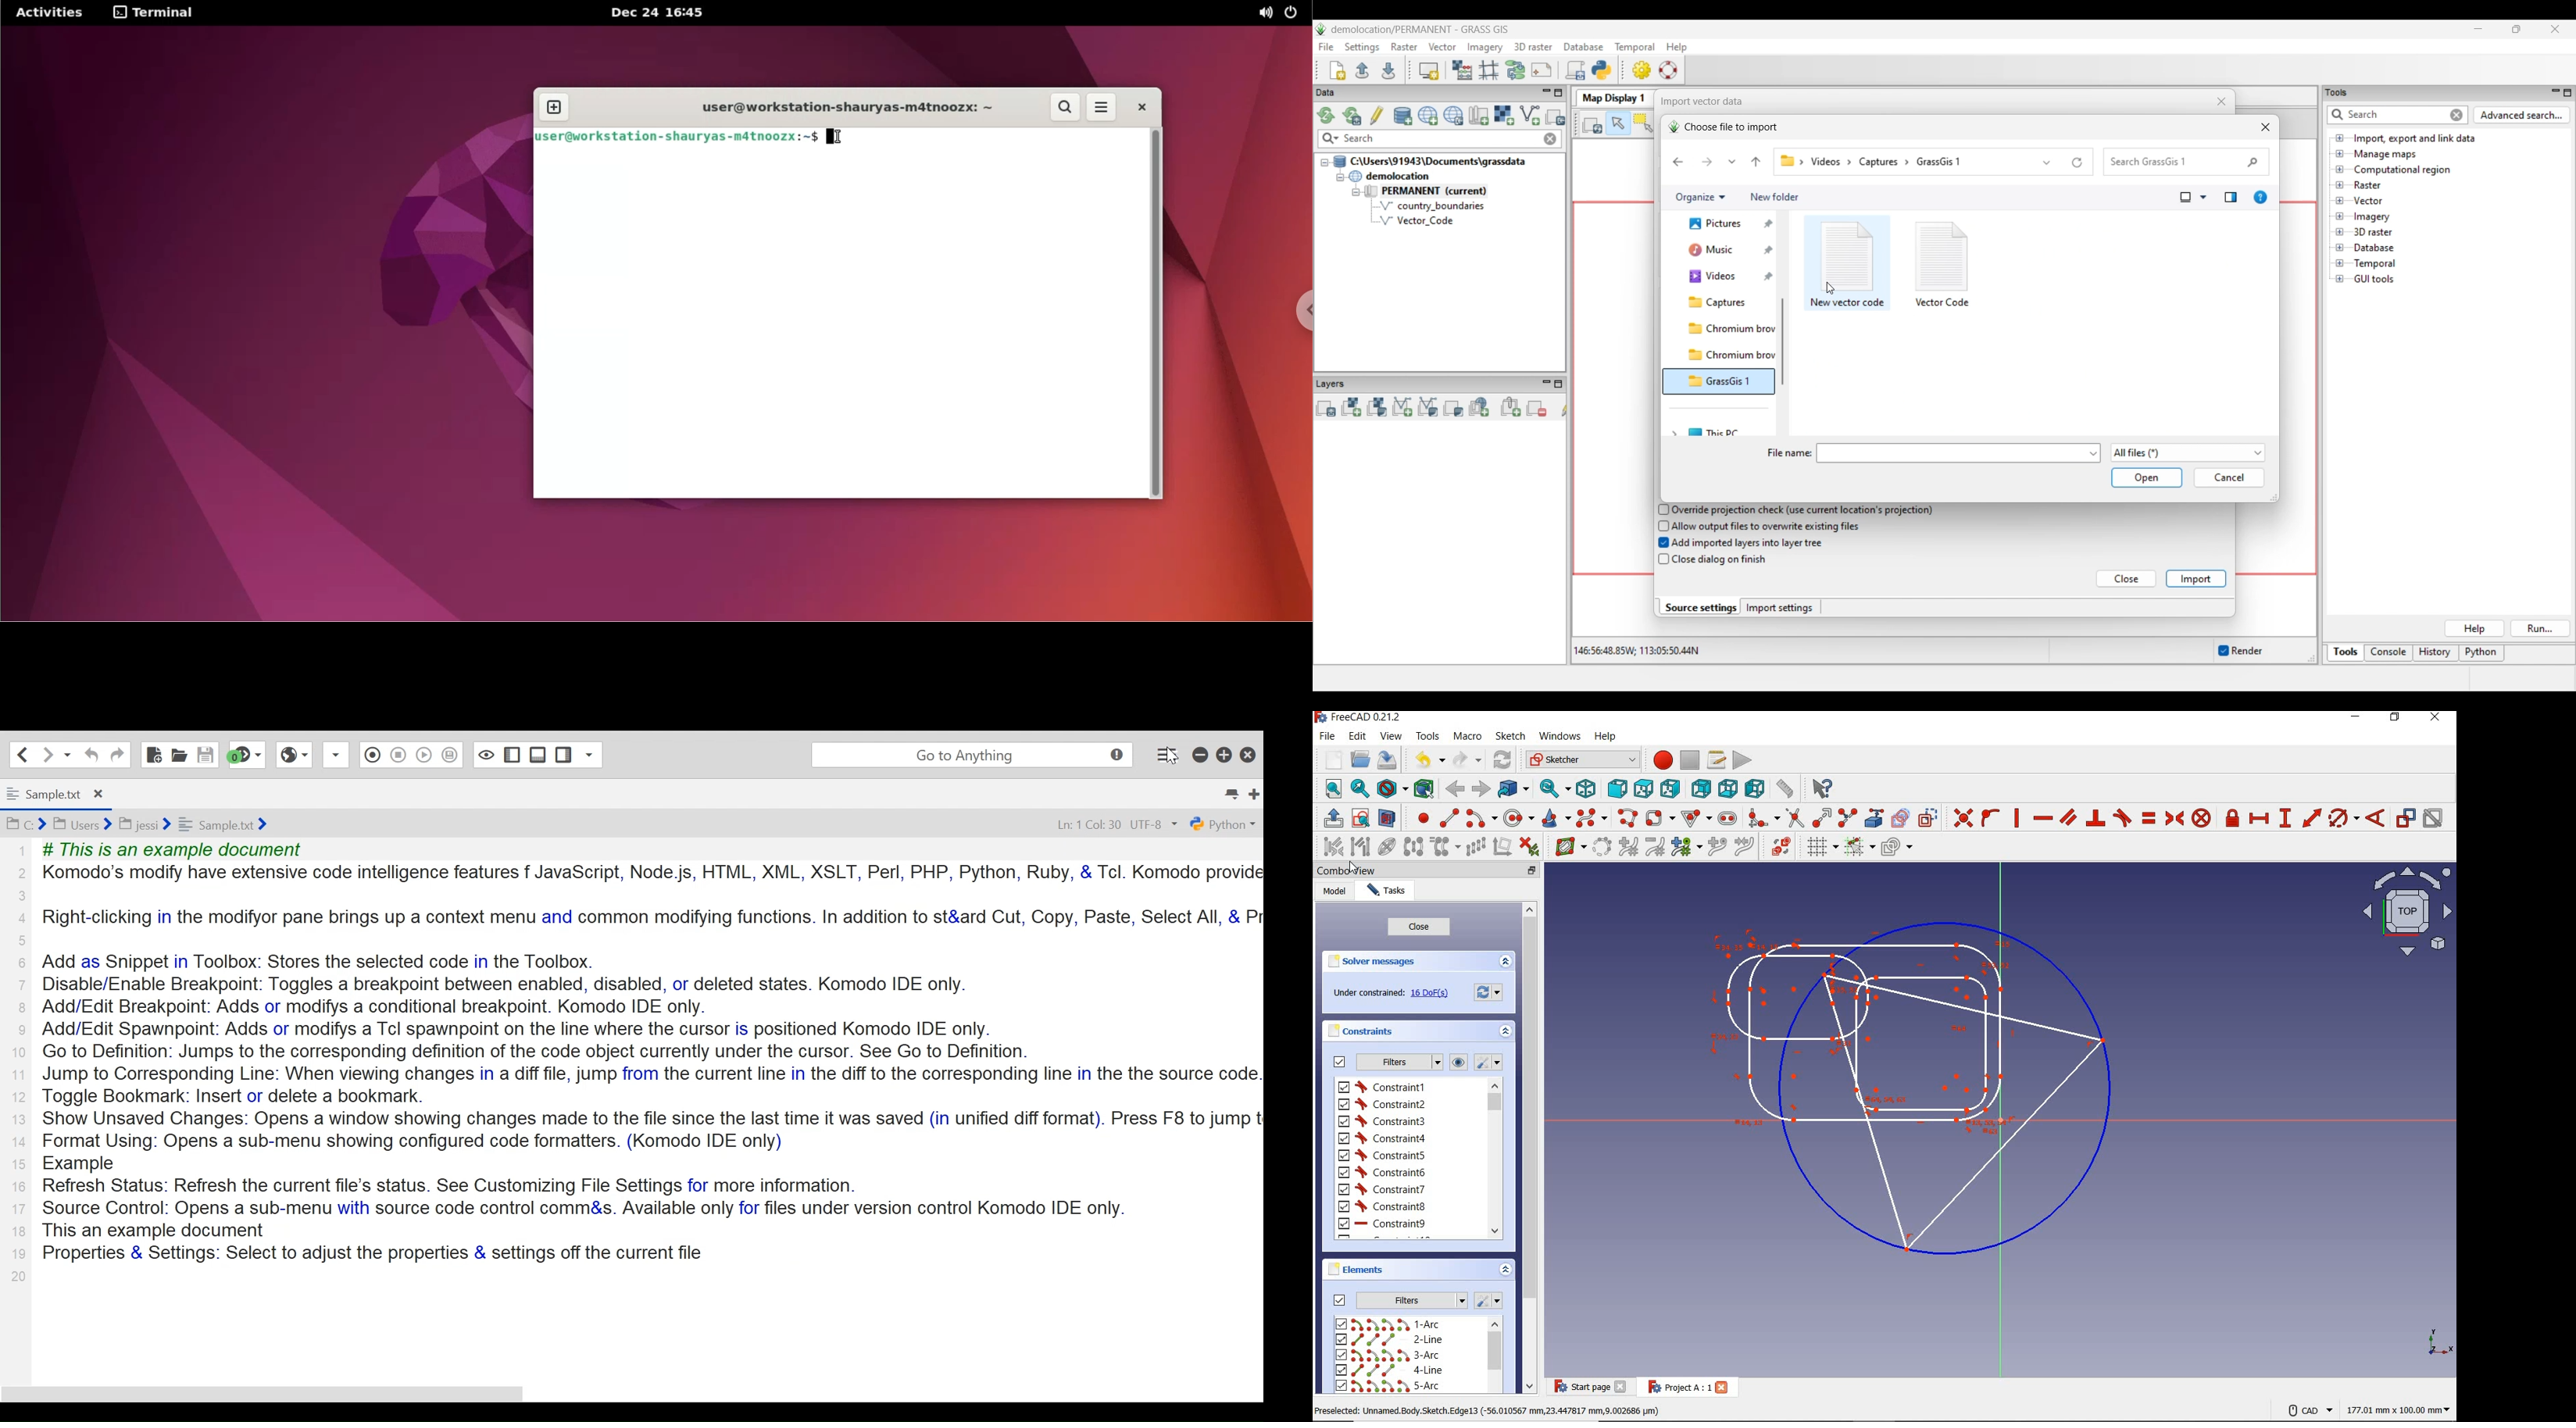  I want to click on select associated constraints, so click(1328, 846).